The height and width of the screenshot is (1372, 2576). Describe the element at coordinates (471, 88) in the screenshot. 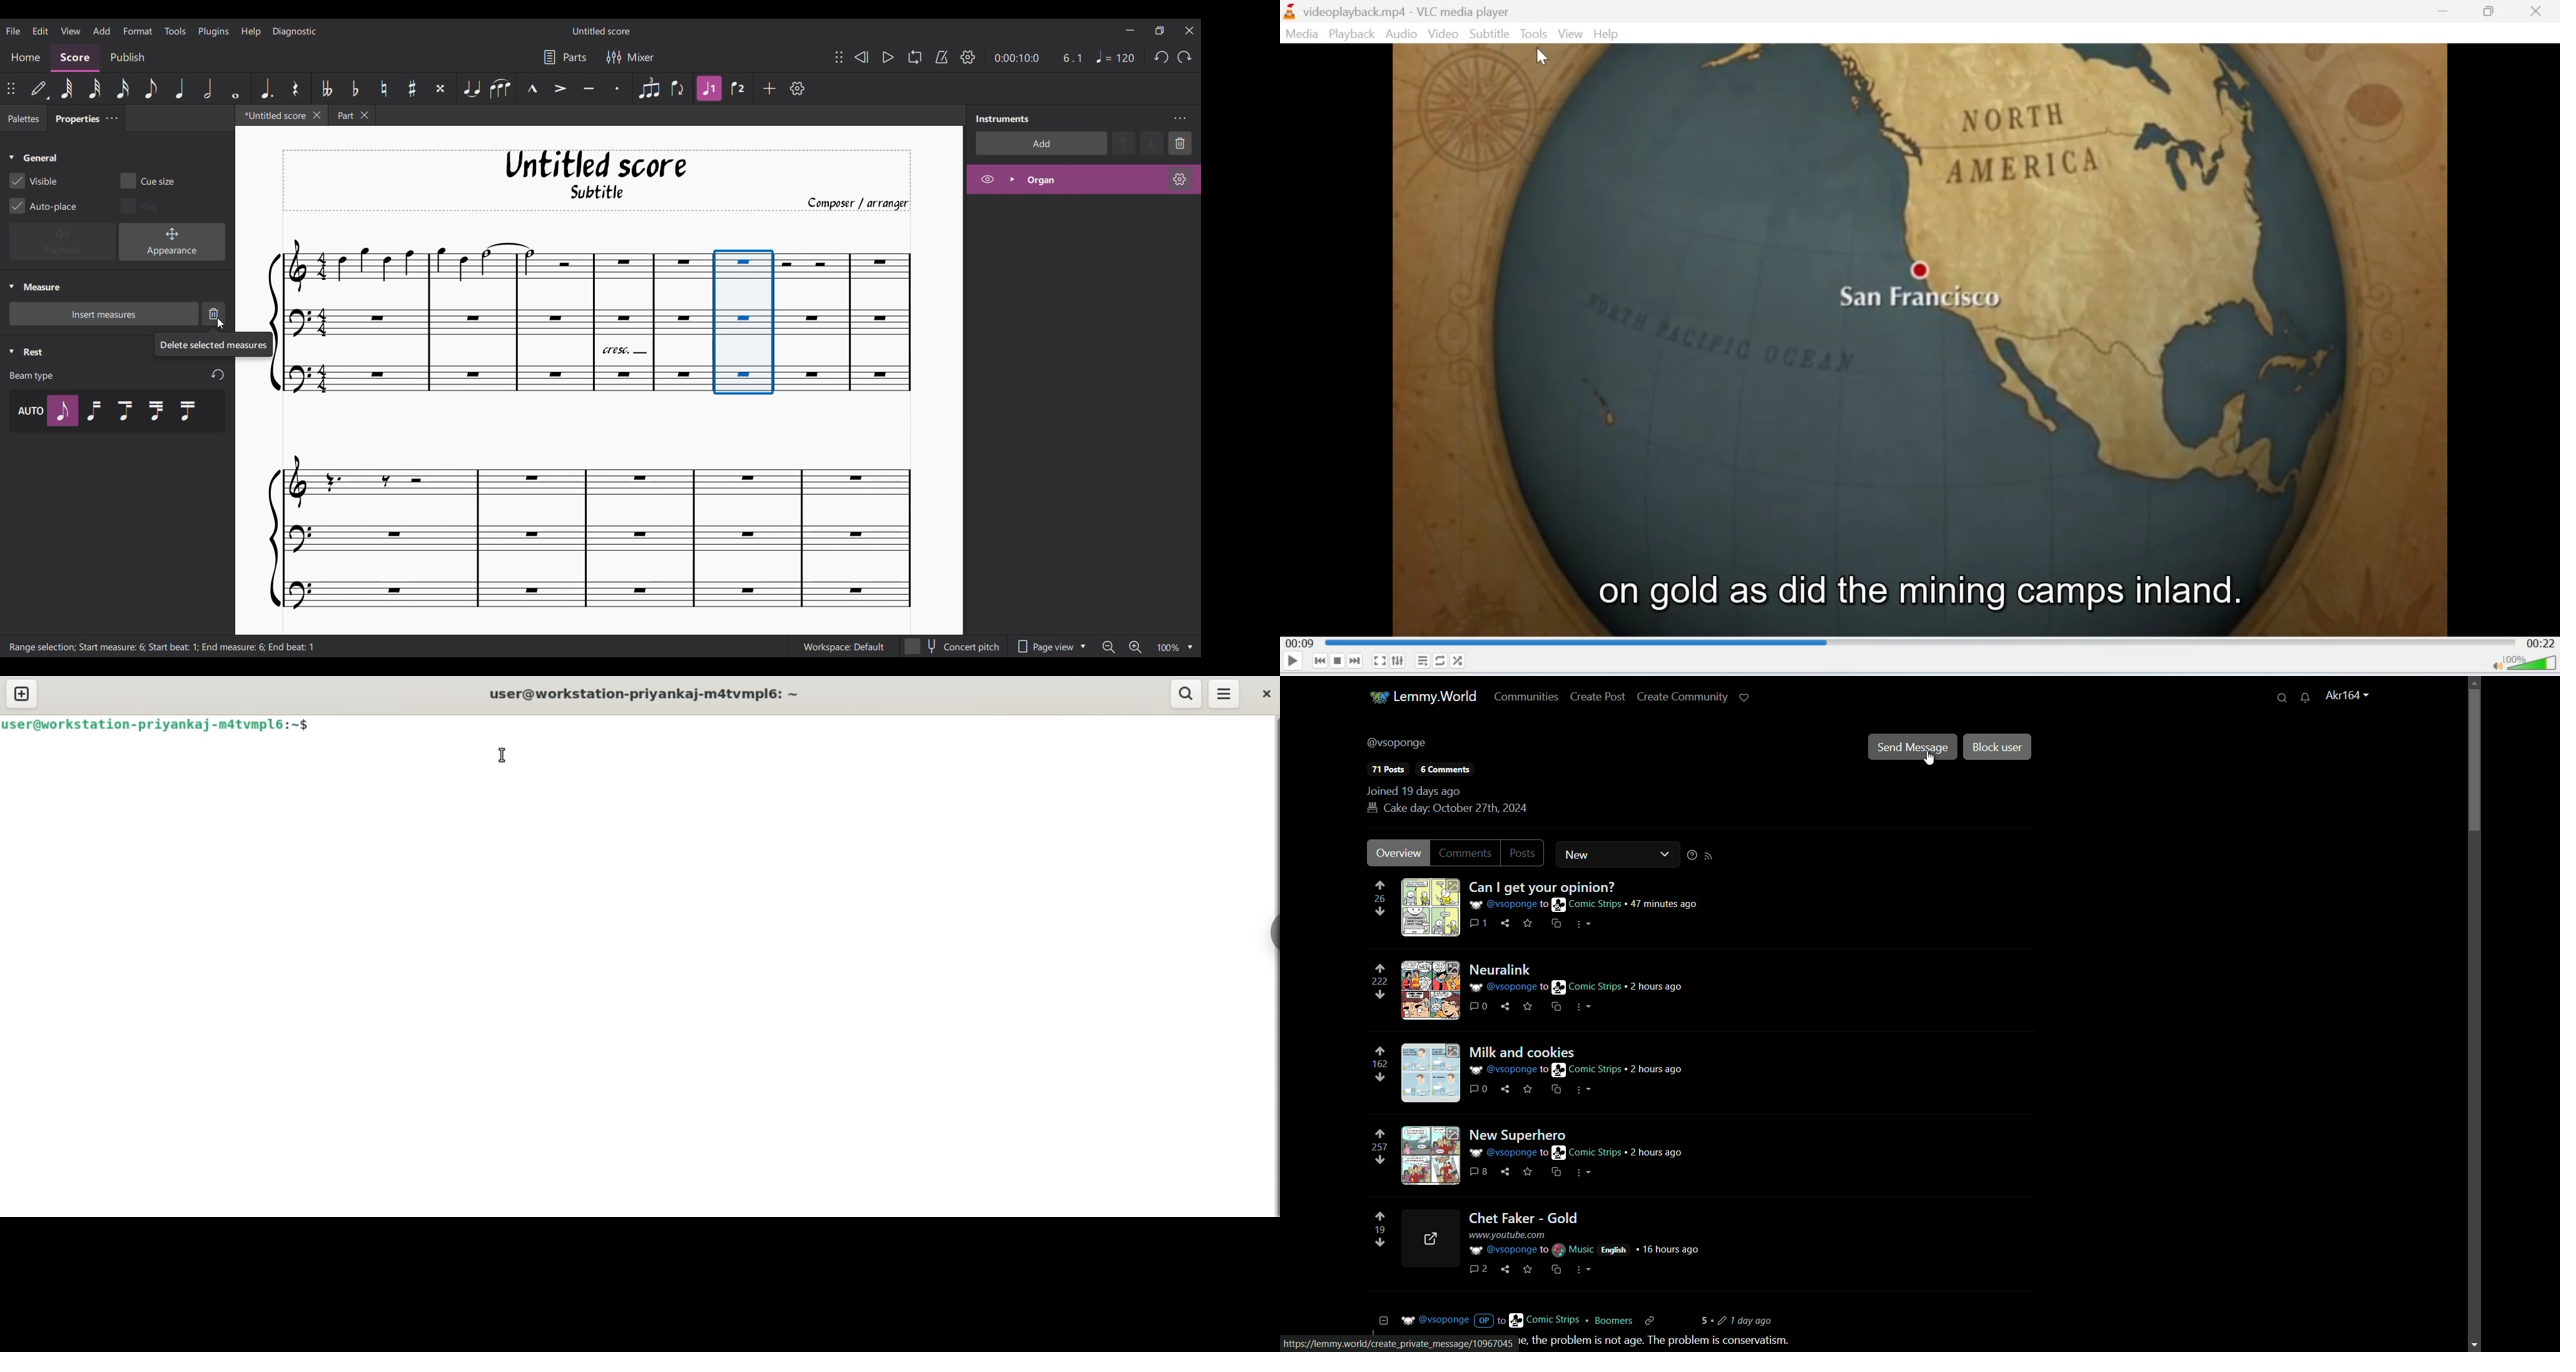

I see `Tie` at that location.